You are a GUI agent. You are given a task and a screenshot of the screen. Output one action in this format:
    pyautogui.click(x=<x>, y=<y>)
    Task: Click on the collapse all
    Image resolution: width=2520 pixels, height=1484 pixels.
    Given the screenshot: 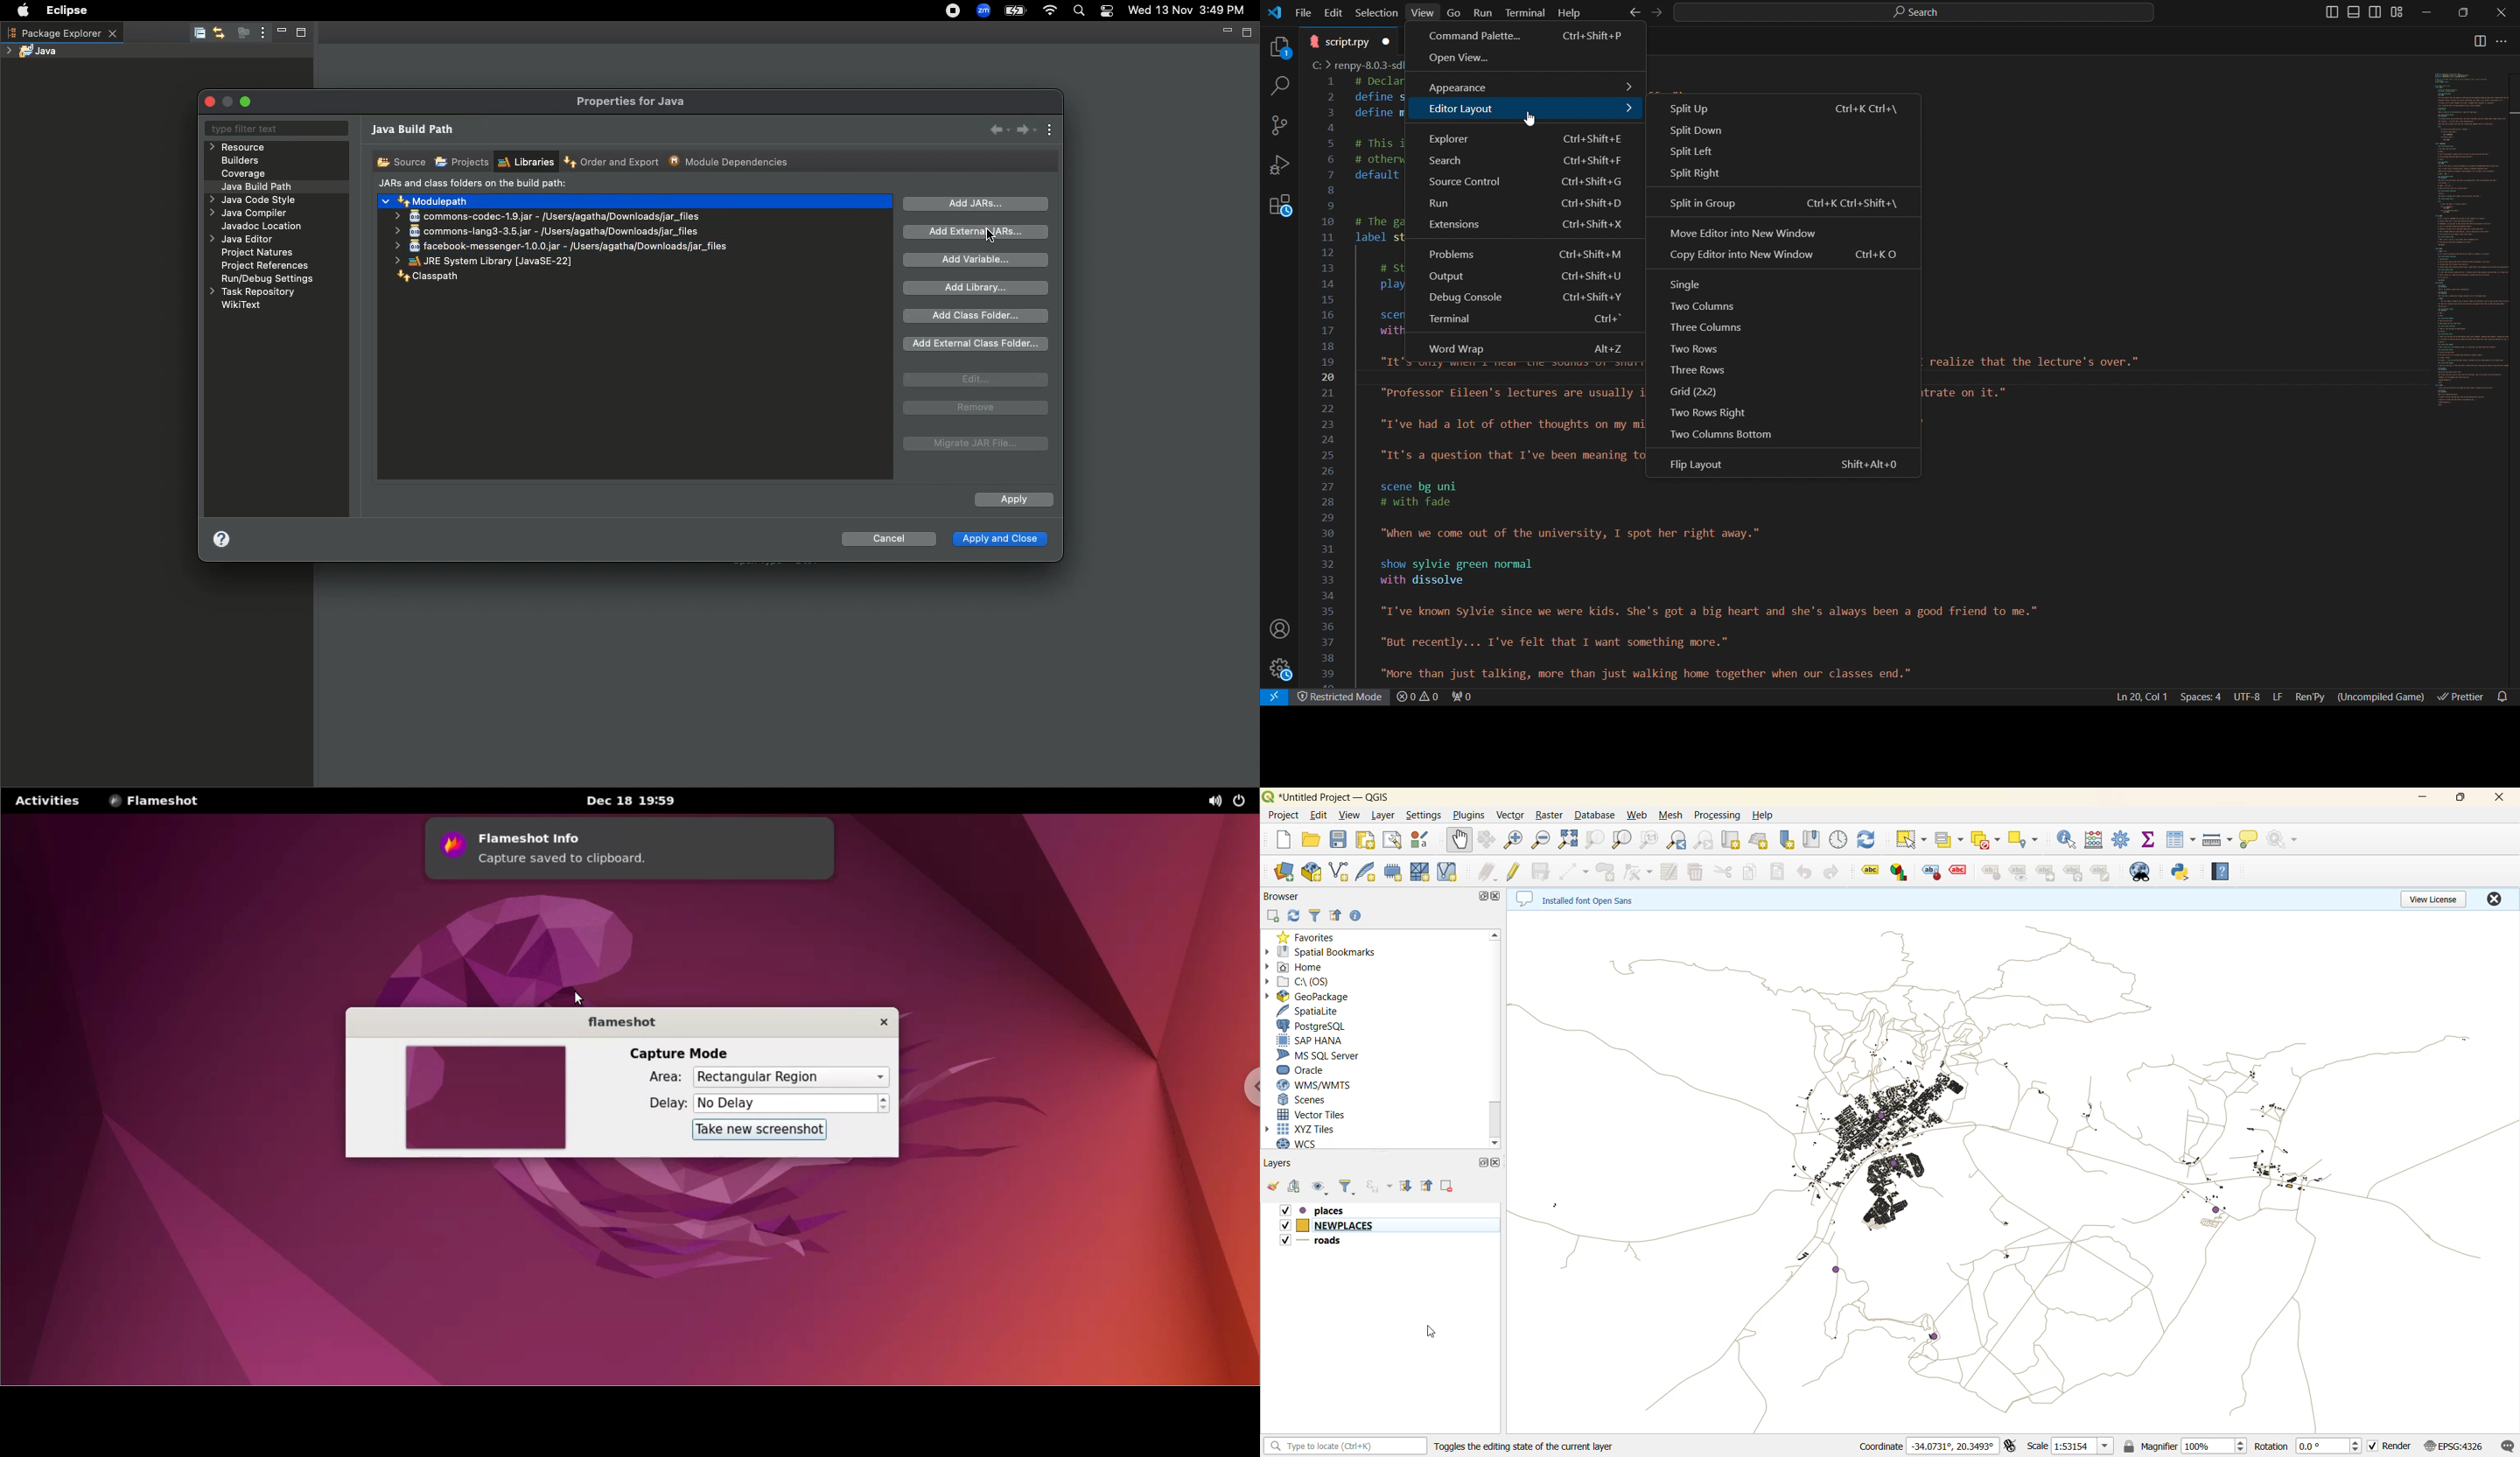 What is the action you would take?
    pyautogui.click(x=1427, y=1185)
    